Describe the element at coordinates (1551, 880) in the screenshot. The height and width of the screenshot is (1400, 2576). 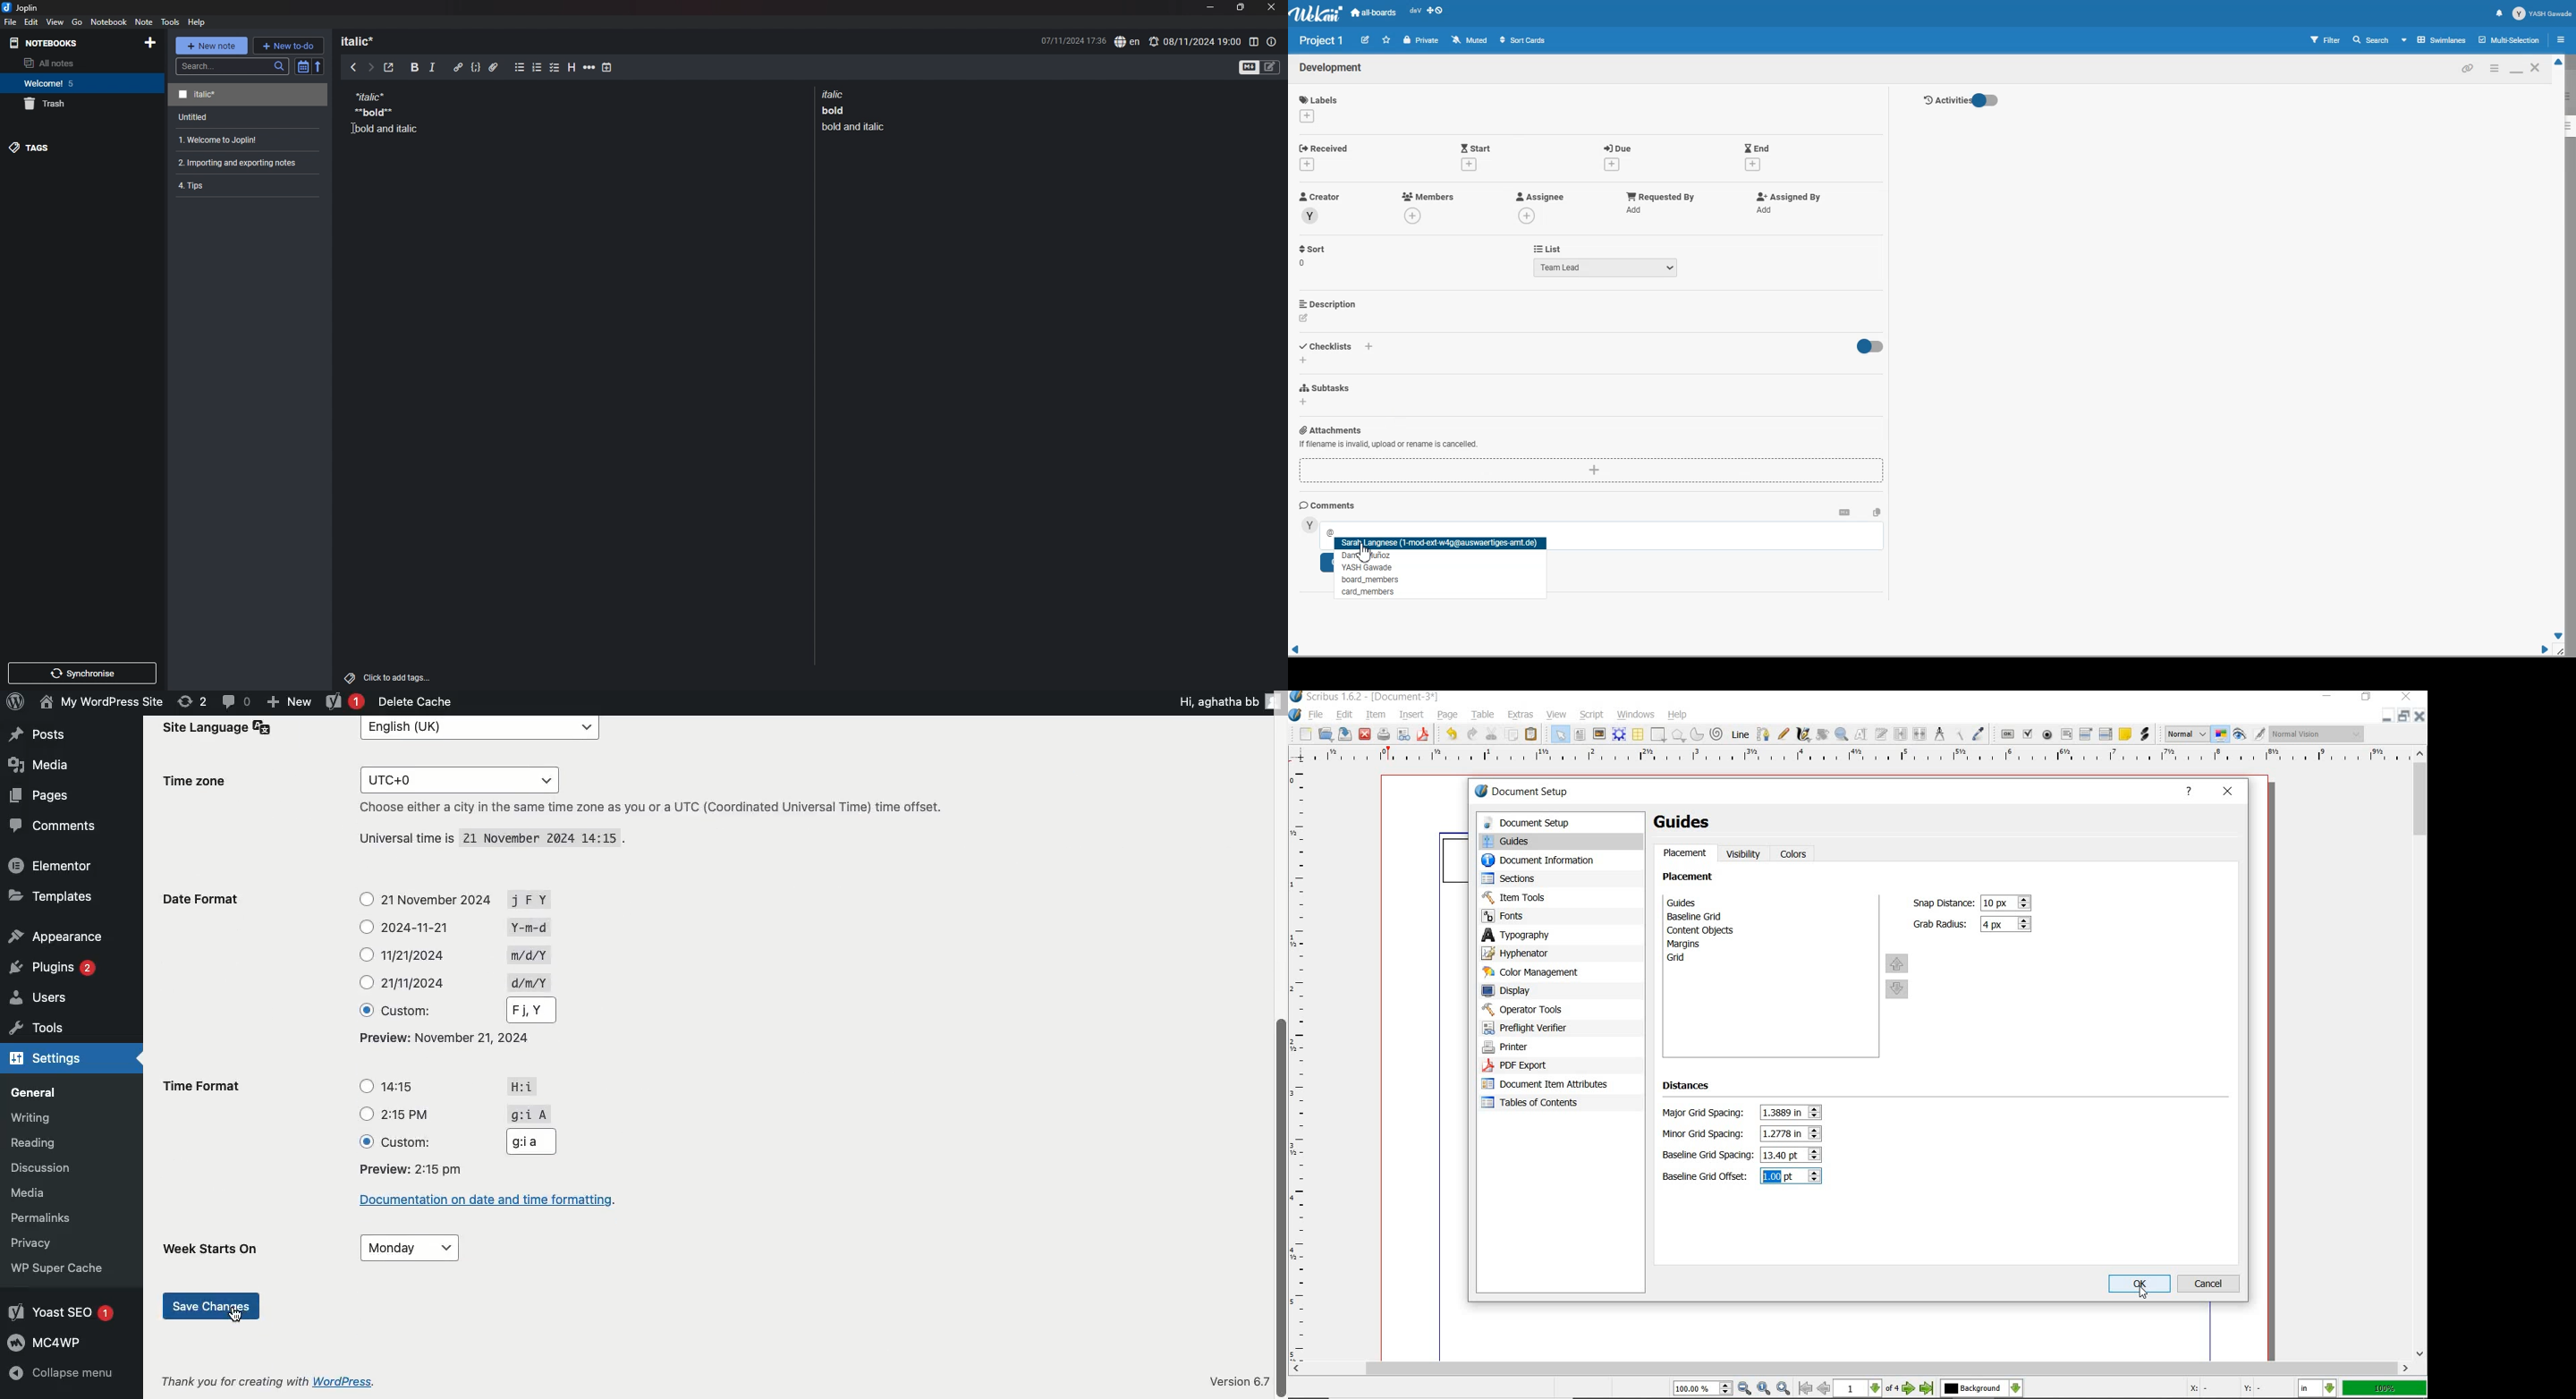
I see `sections` at that location.